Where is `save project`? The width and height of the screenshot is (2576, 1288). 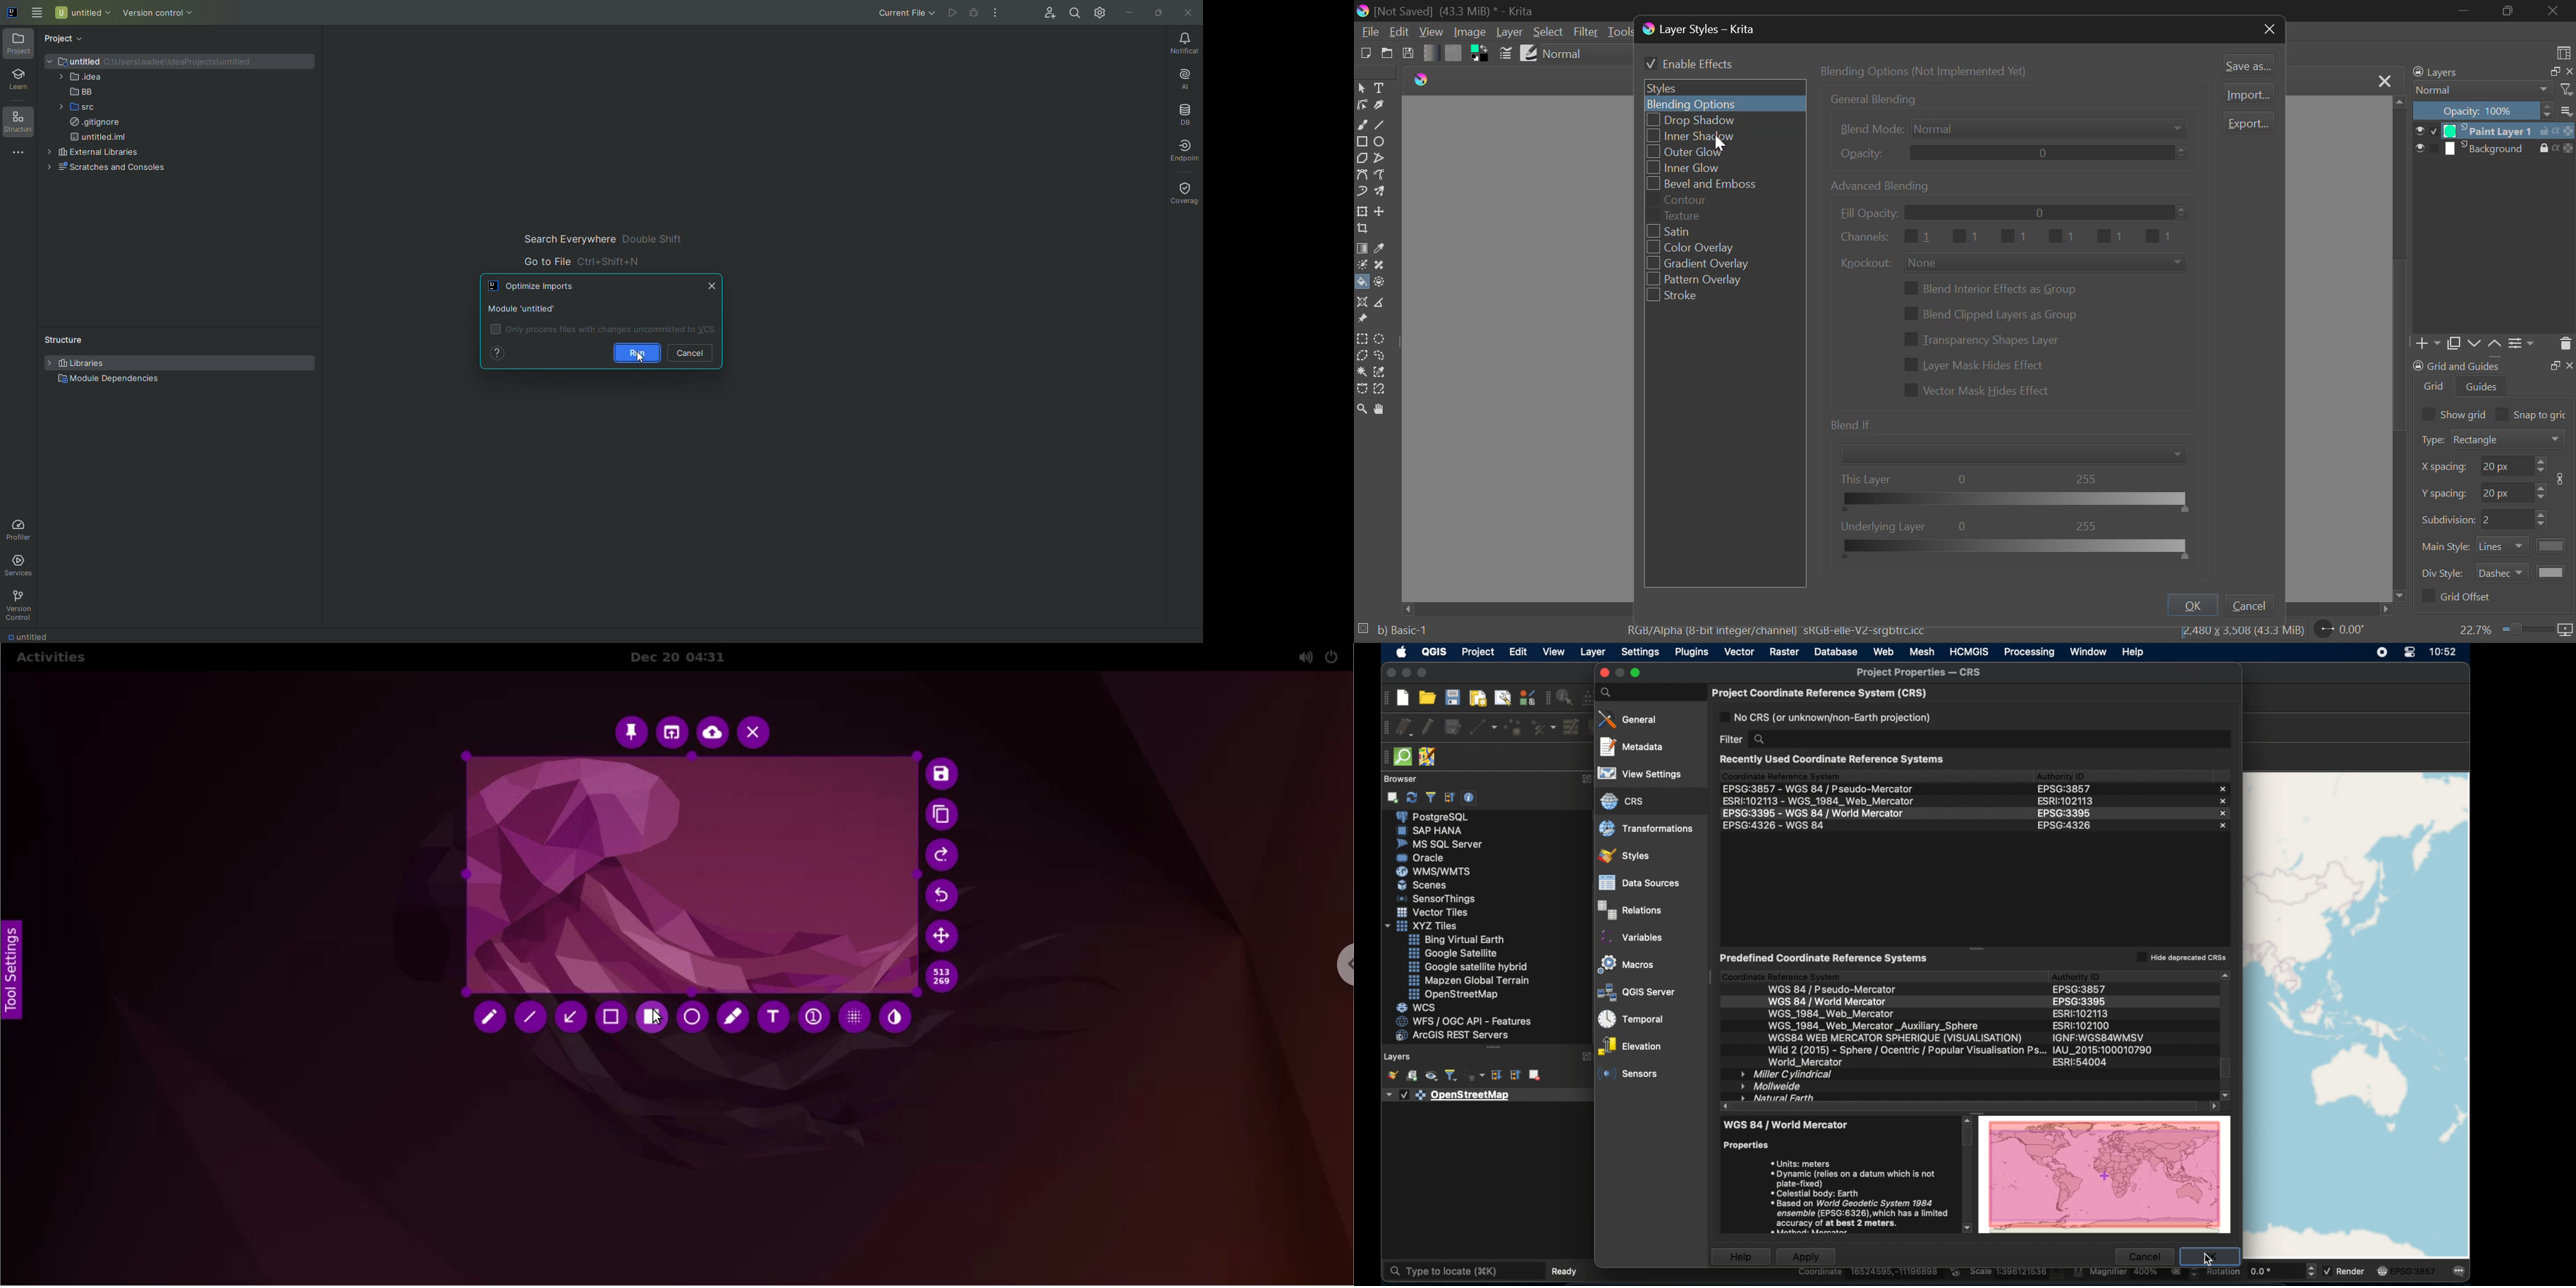
save project is located at coordinates (1452, 698).